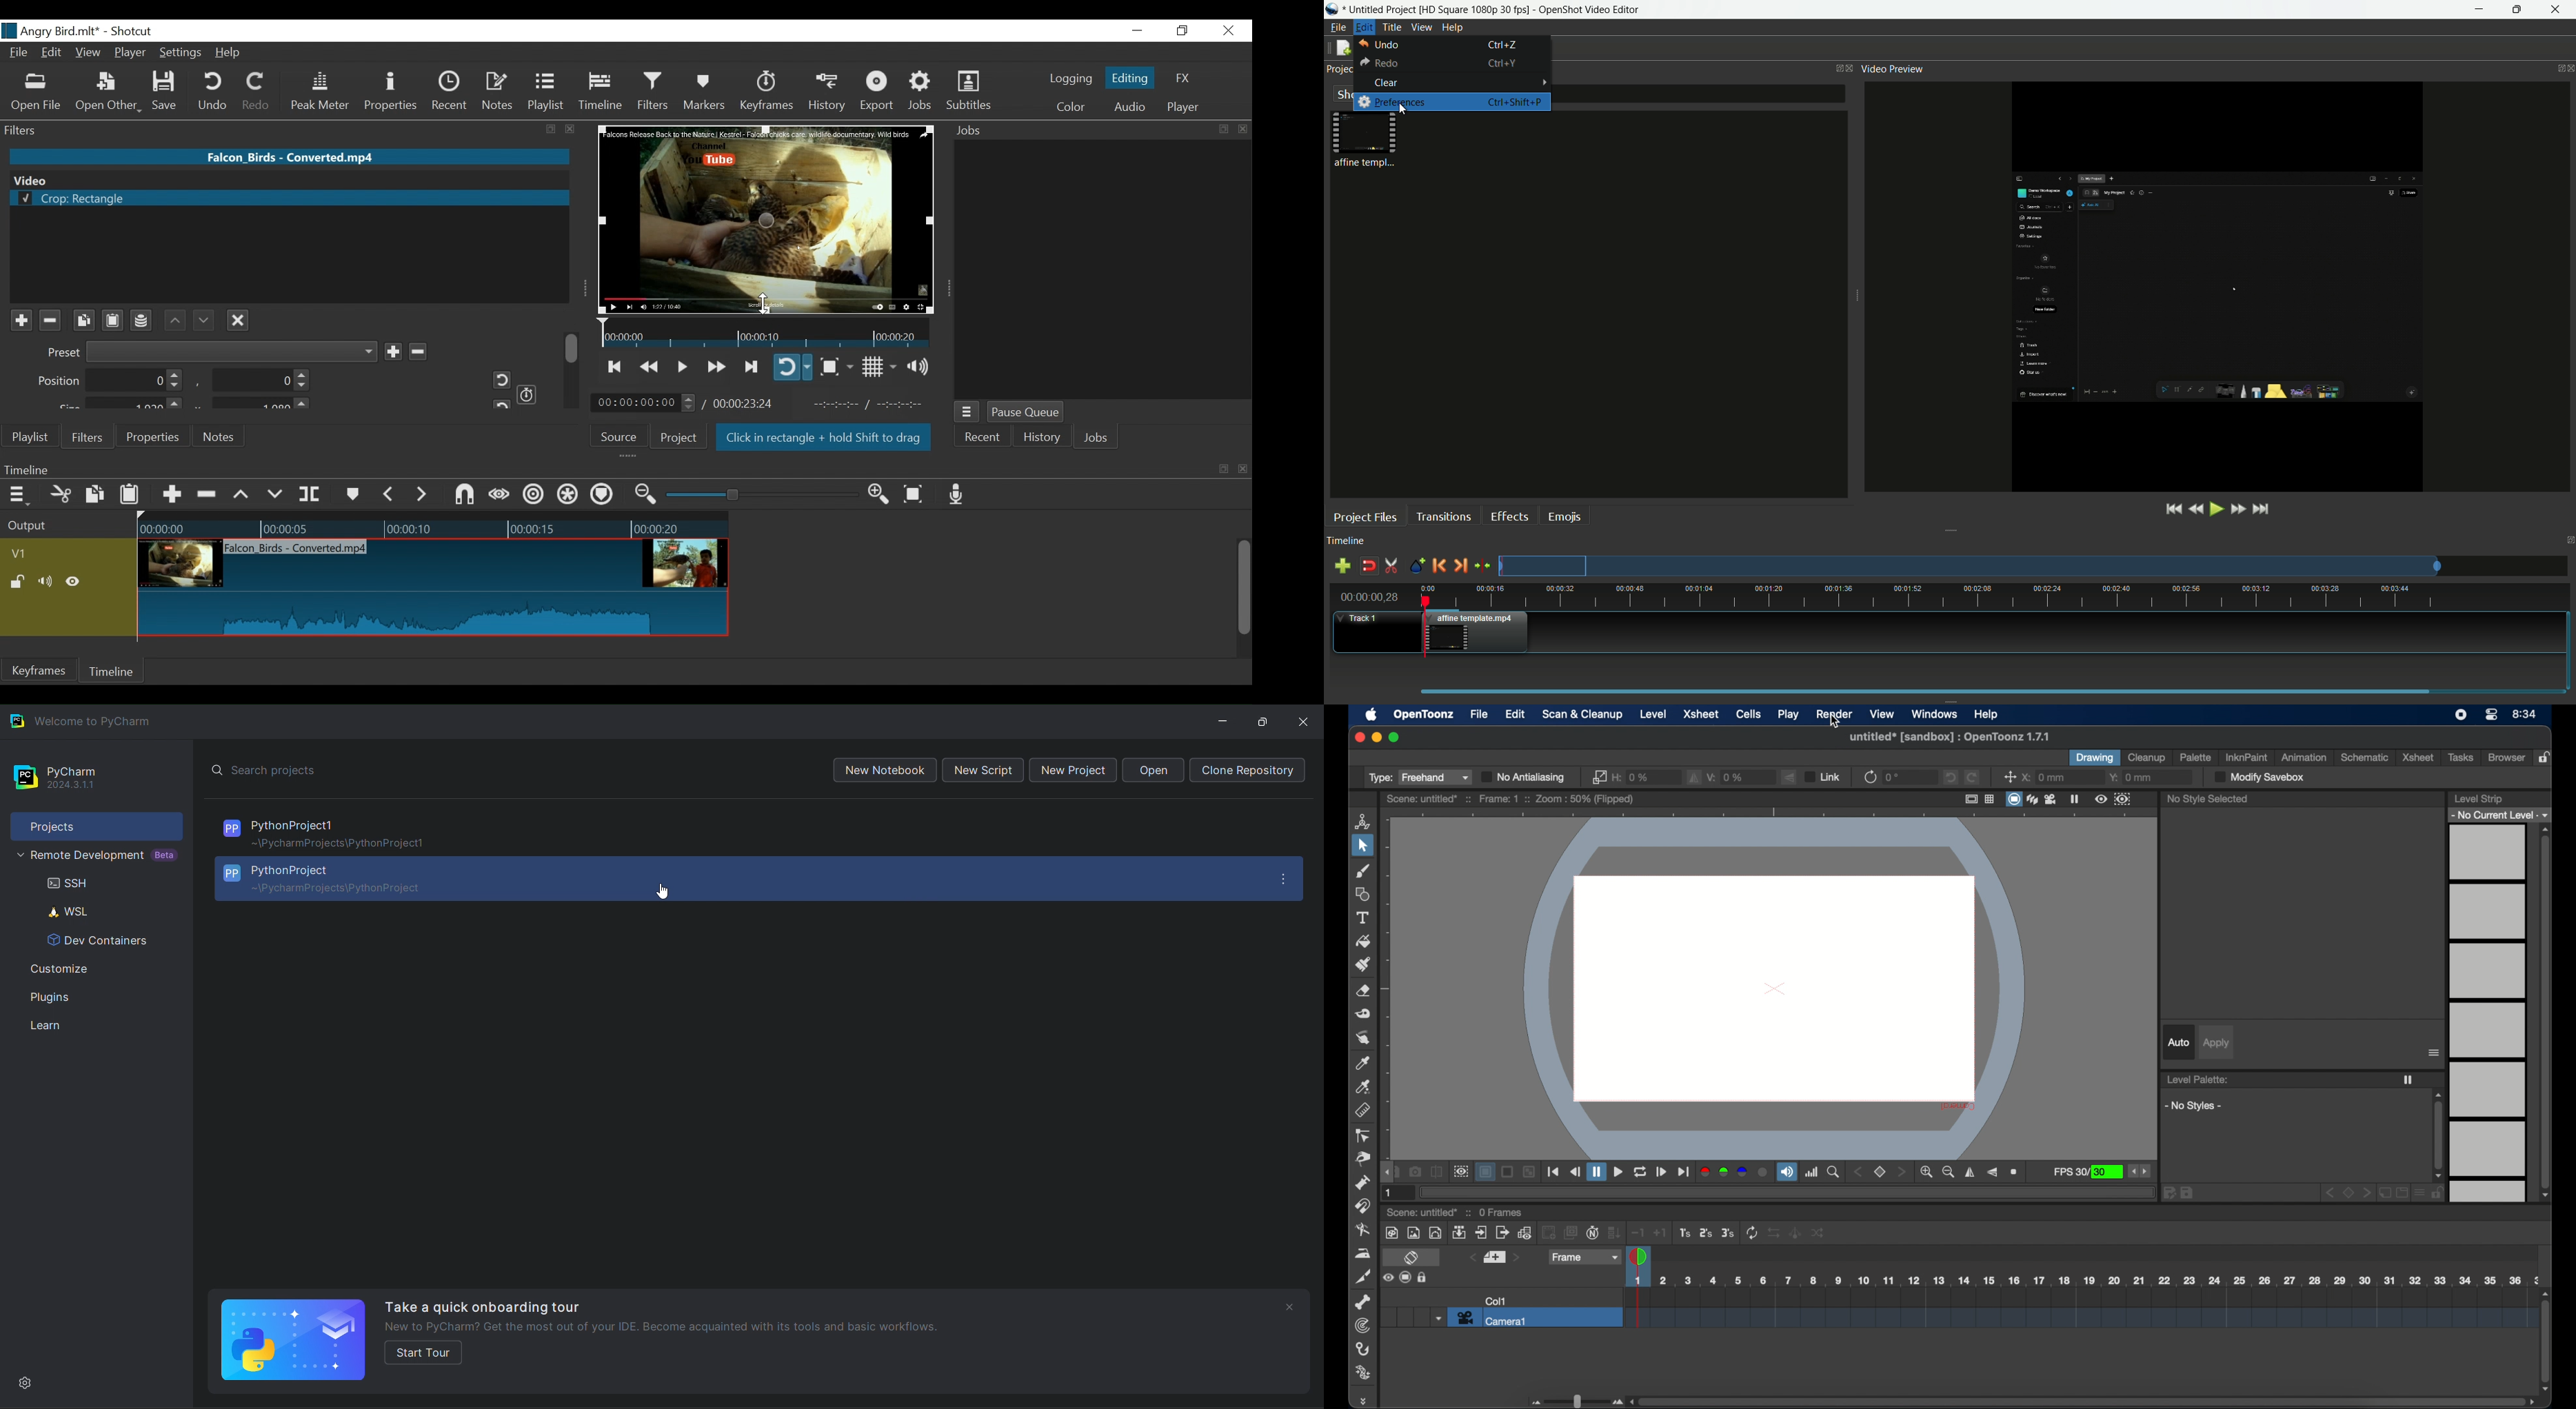 The height and width of the screenshot is (1428, 2576). I want to click on snapshot, so click(1415, 1171).